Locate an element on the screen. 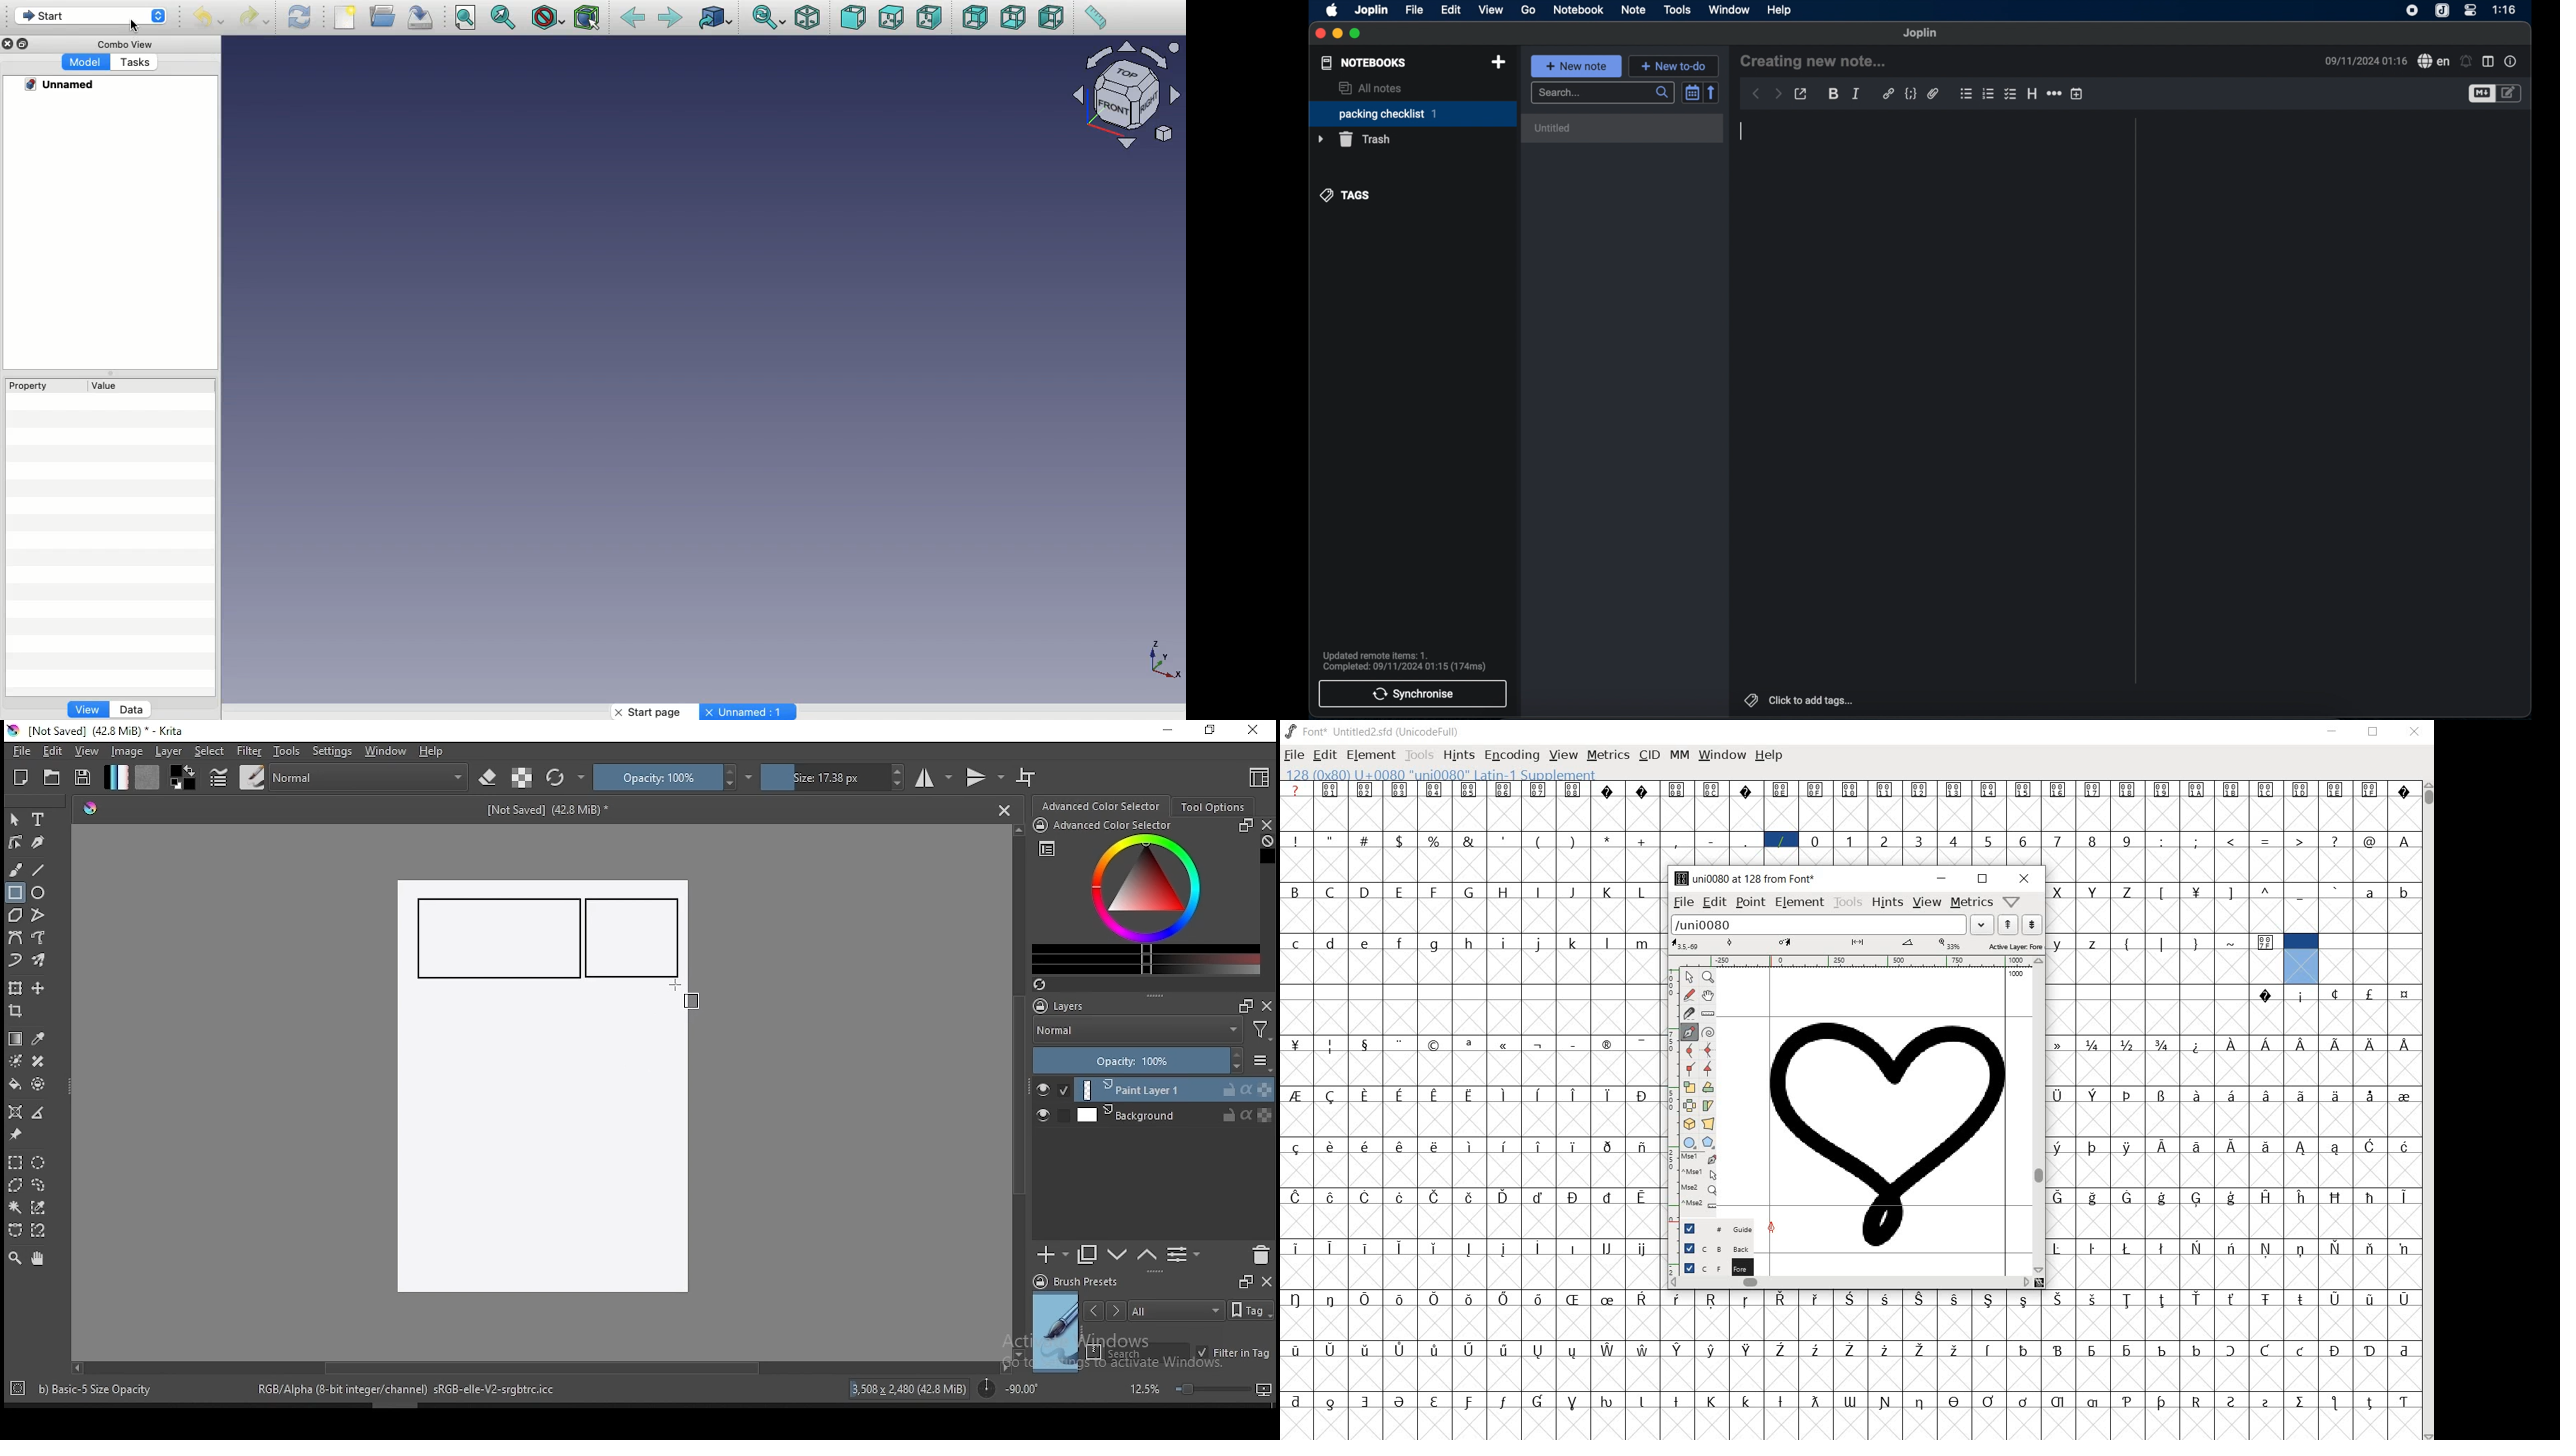  heading is located at coordinates (2032, 93).